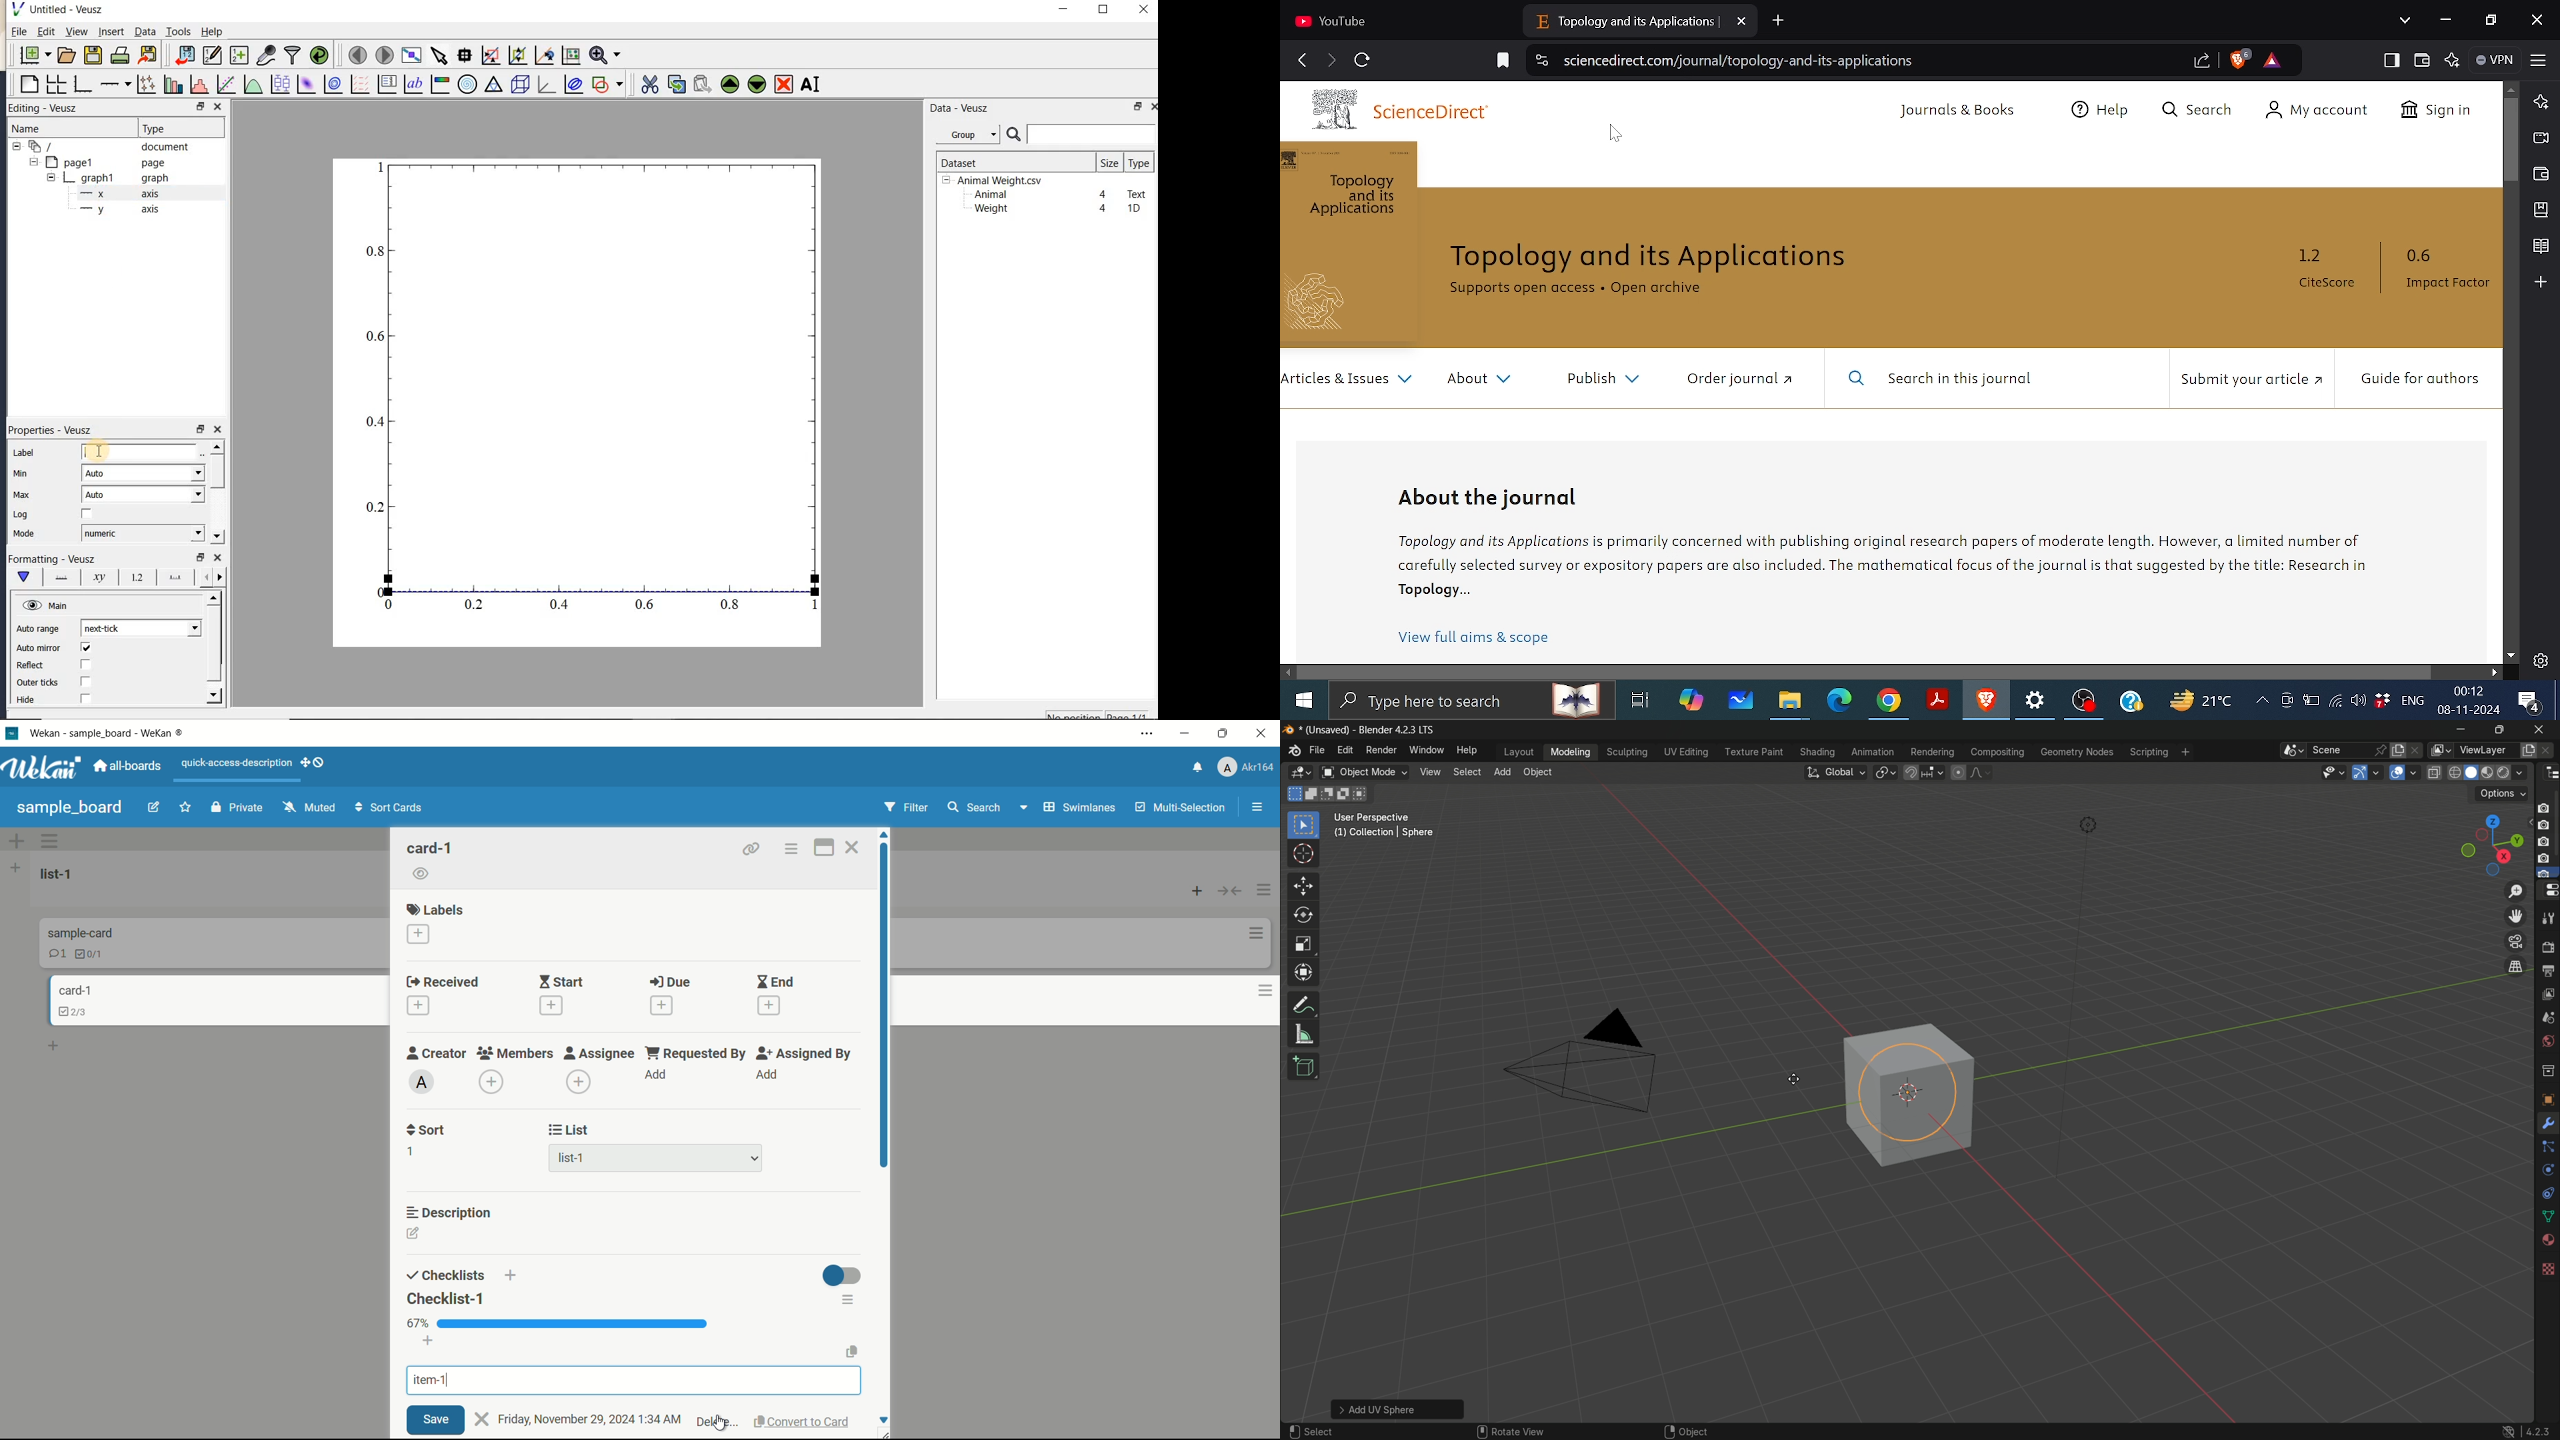 The image size is (2576, 1456). What do you see at coordinates (1502, 772) in the screenshot?
I see `add` at bounding box center [1502, 772].